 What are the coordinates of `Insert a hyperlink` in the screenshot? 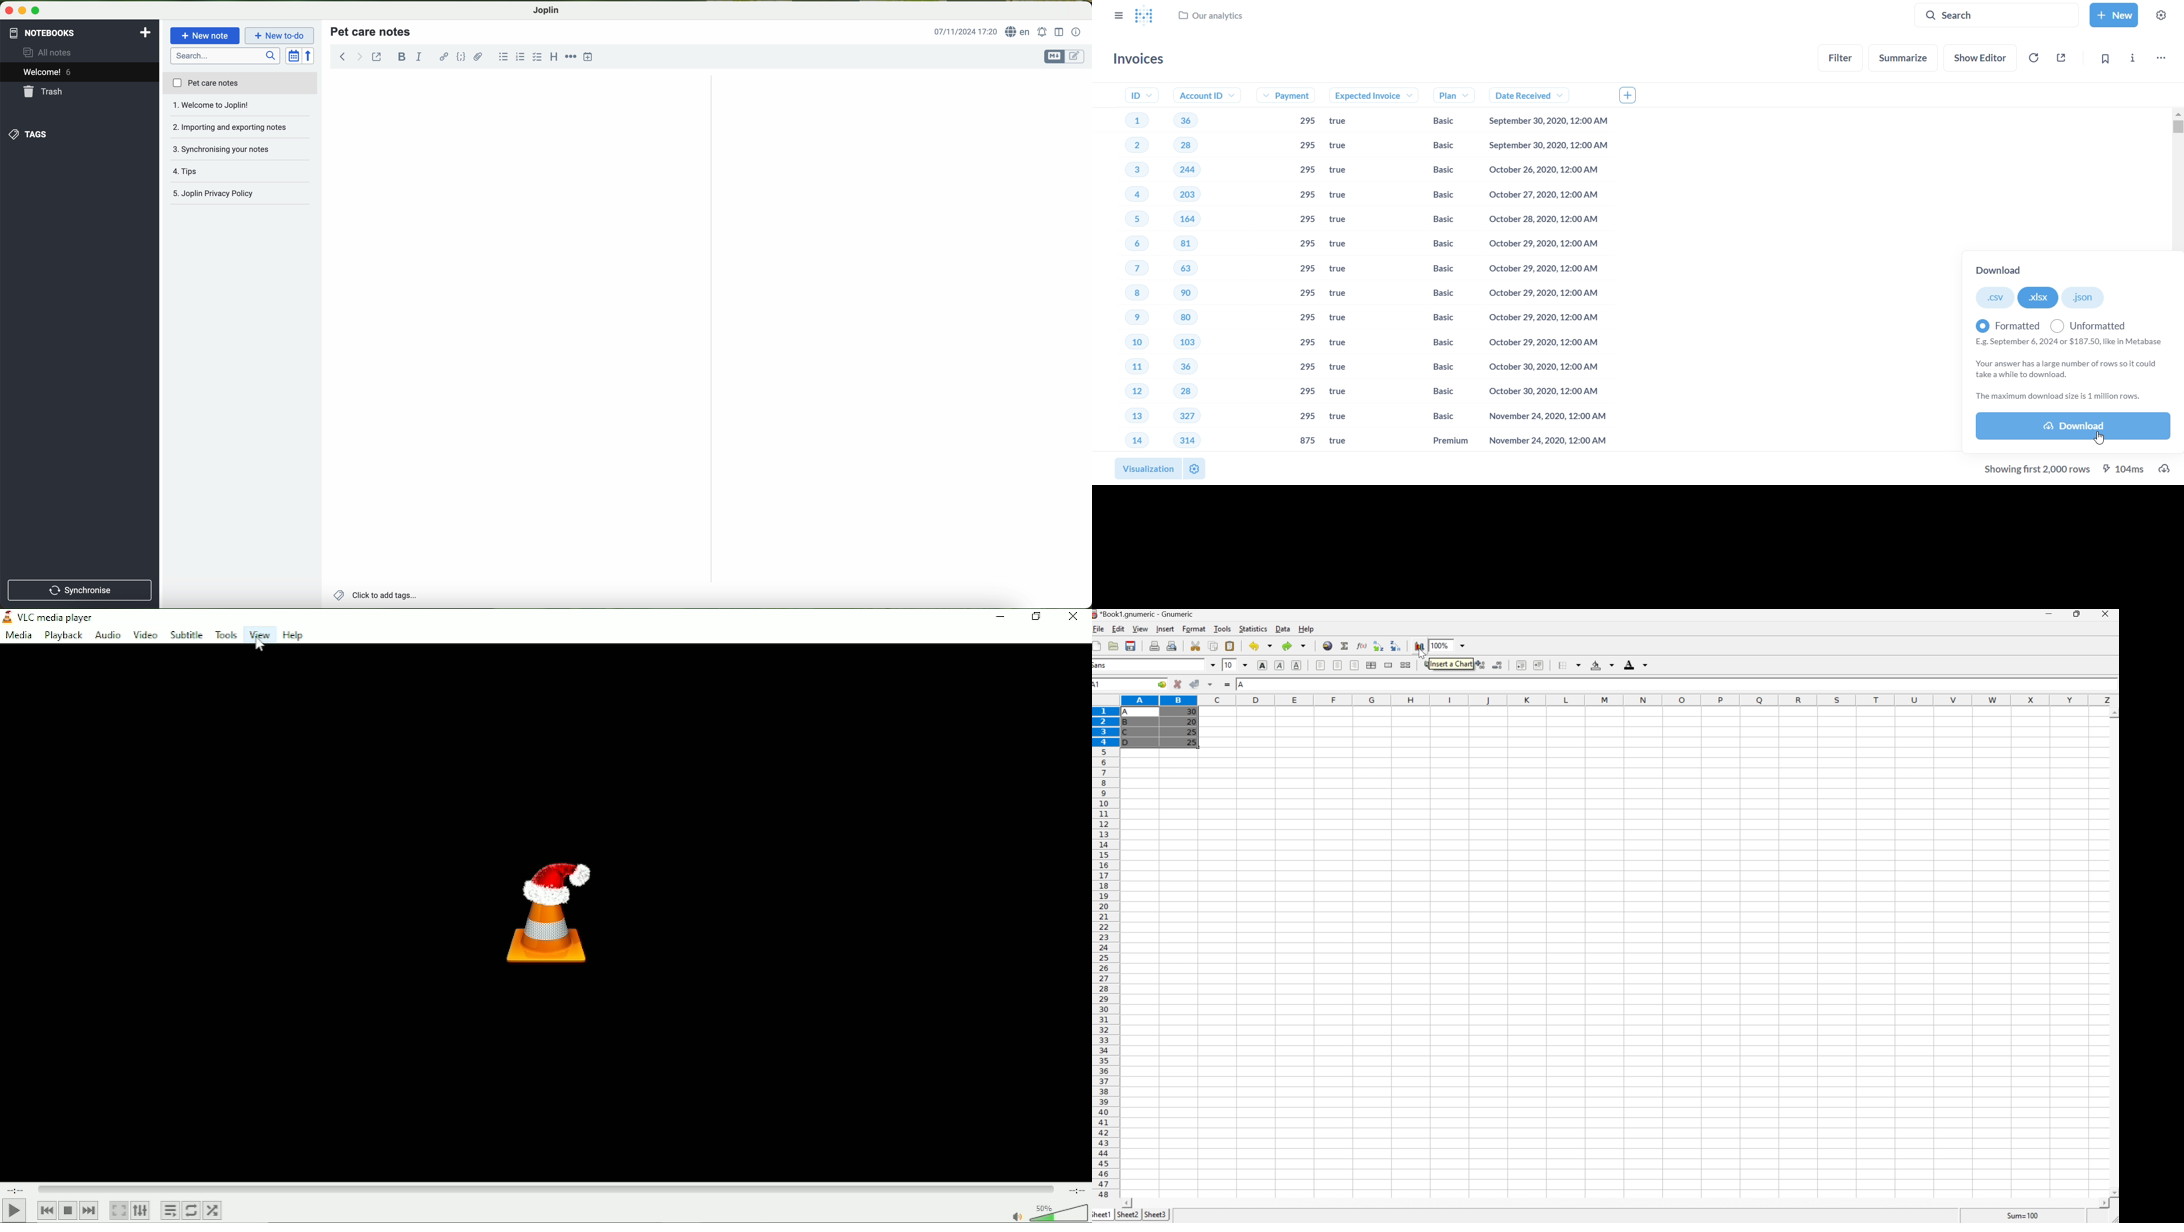 It's located at (1328, 646).